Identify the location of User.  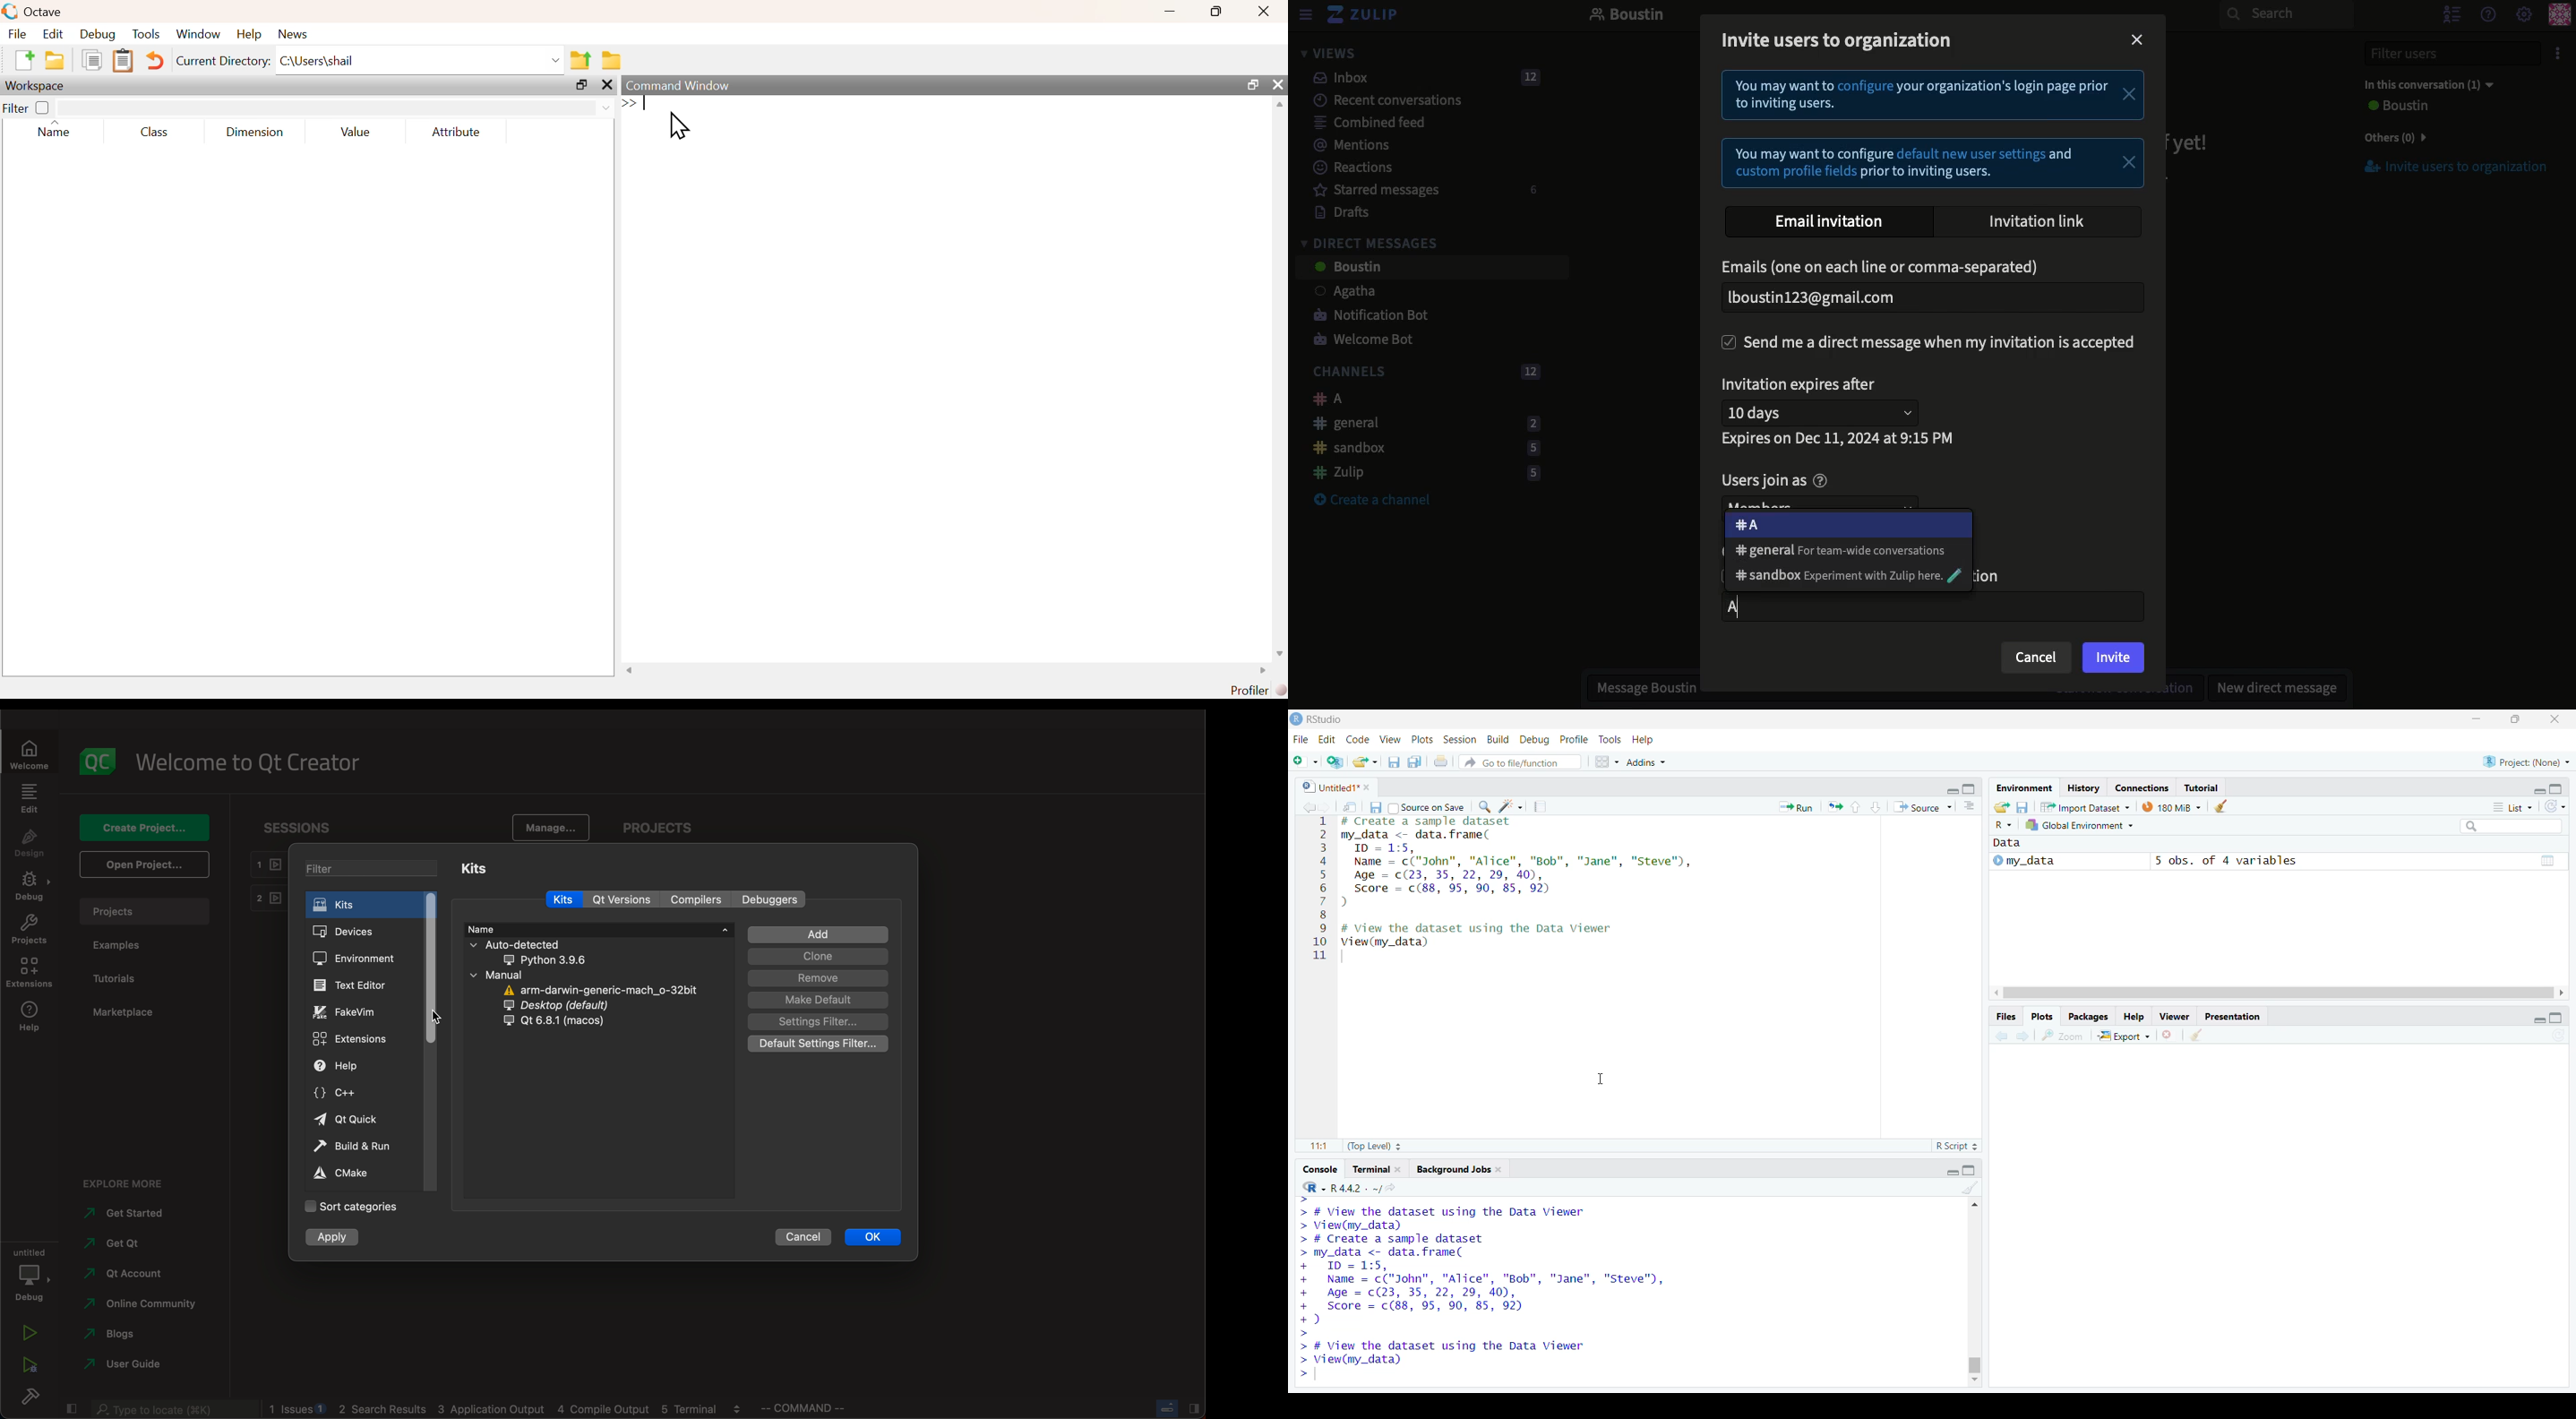
(2395, 107).